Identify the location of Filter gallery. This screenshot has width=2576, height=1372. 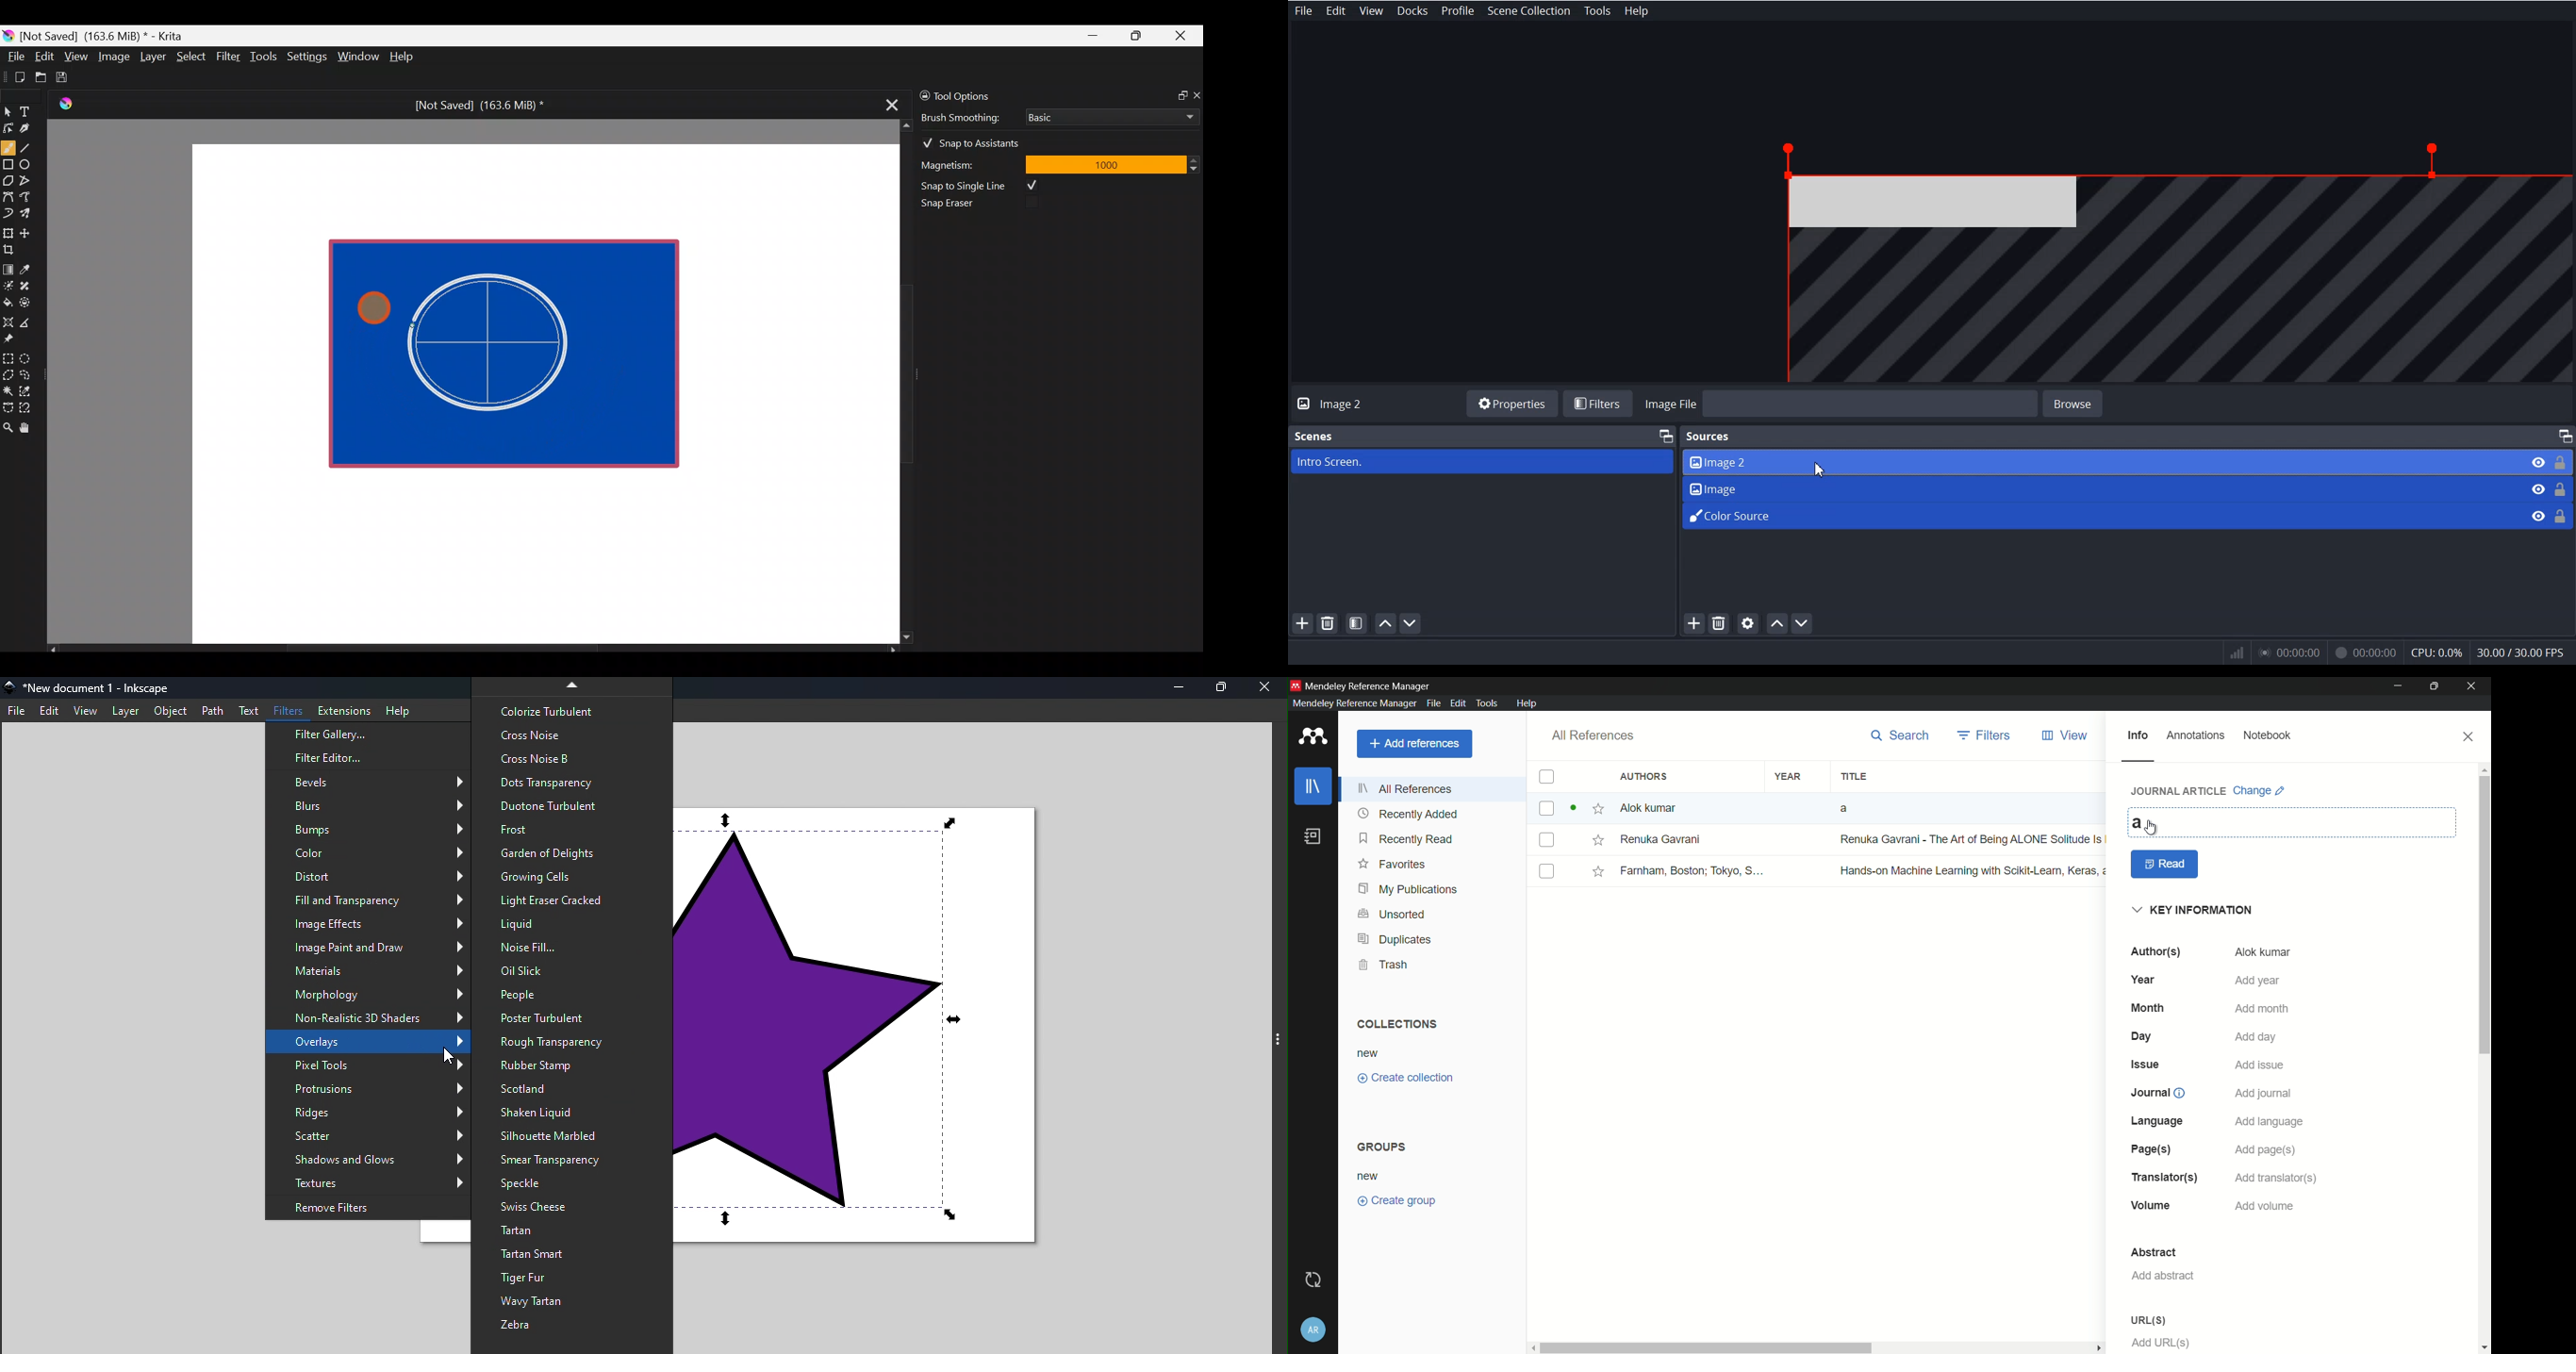
(365, 736).